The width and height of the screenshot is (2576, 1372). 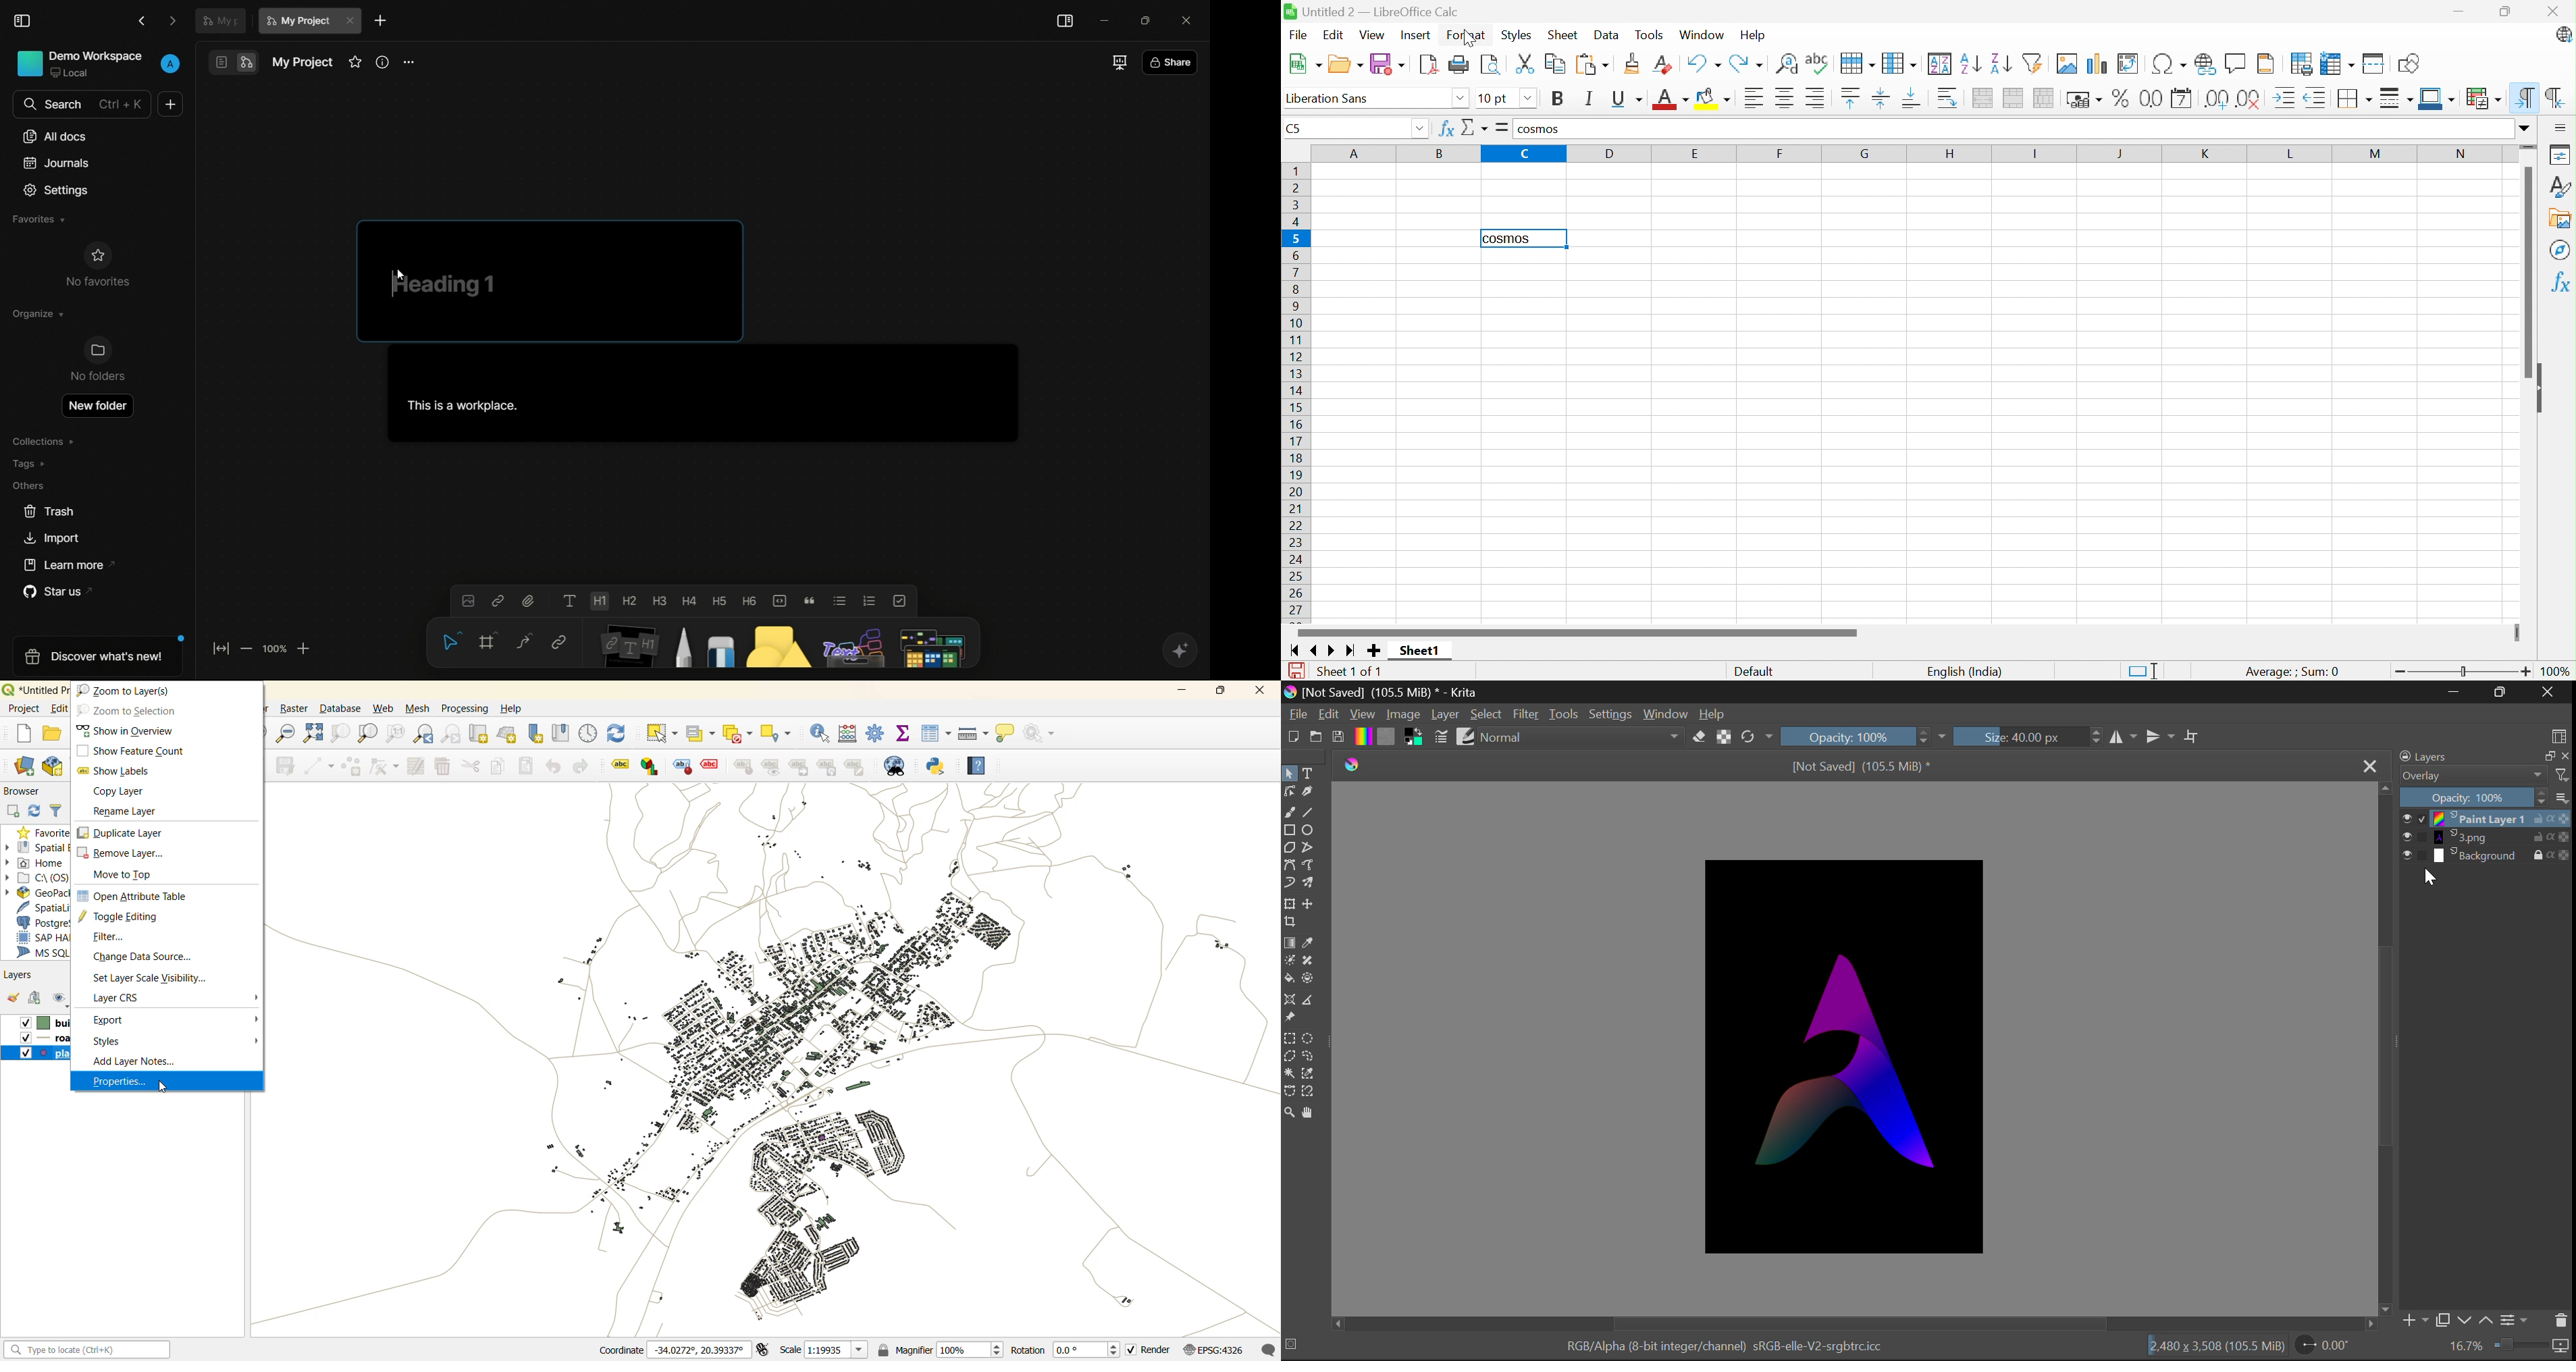 What do you see at coordinates (1575, 633) in the screenshot?
I see `Scroll bar` at bounding box center [1575, 633].